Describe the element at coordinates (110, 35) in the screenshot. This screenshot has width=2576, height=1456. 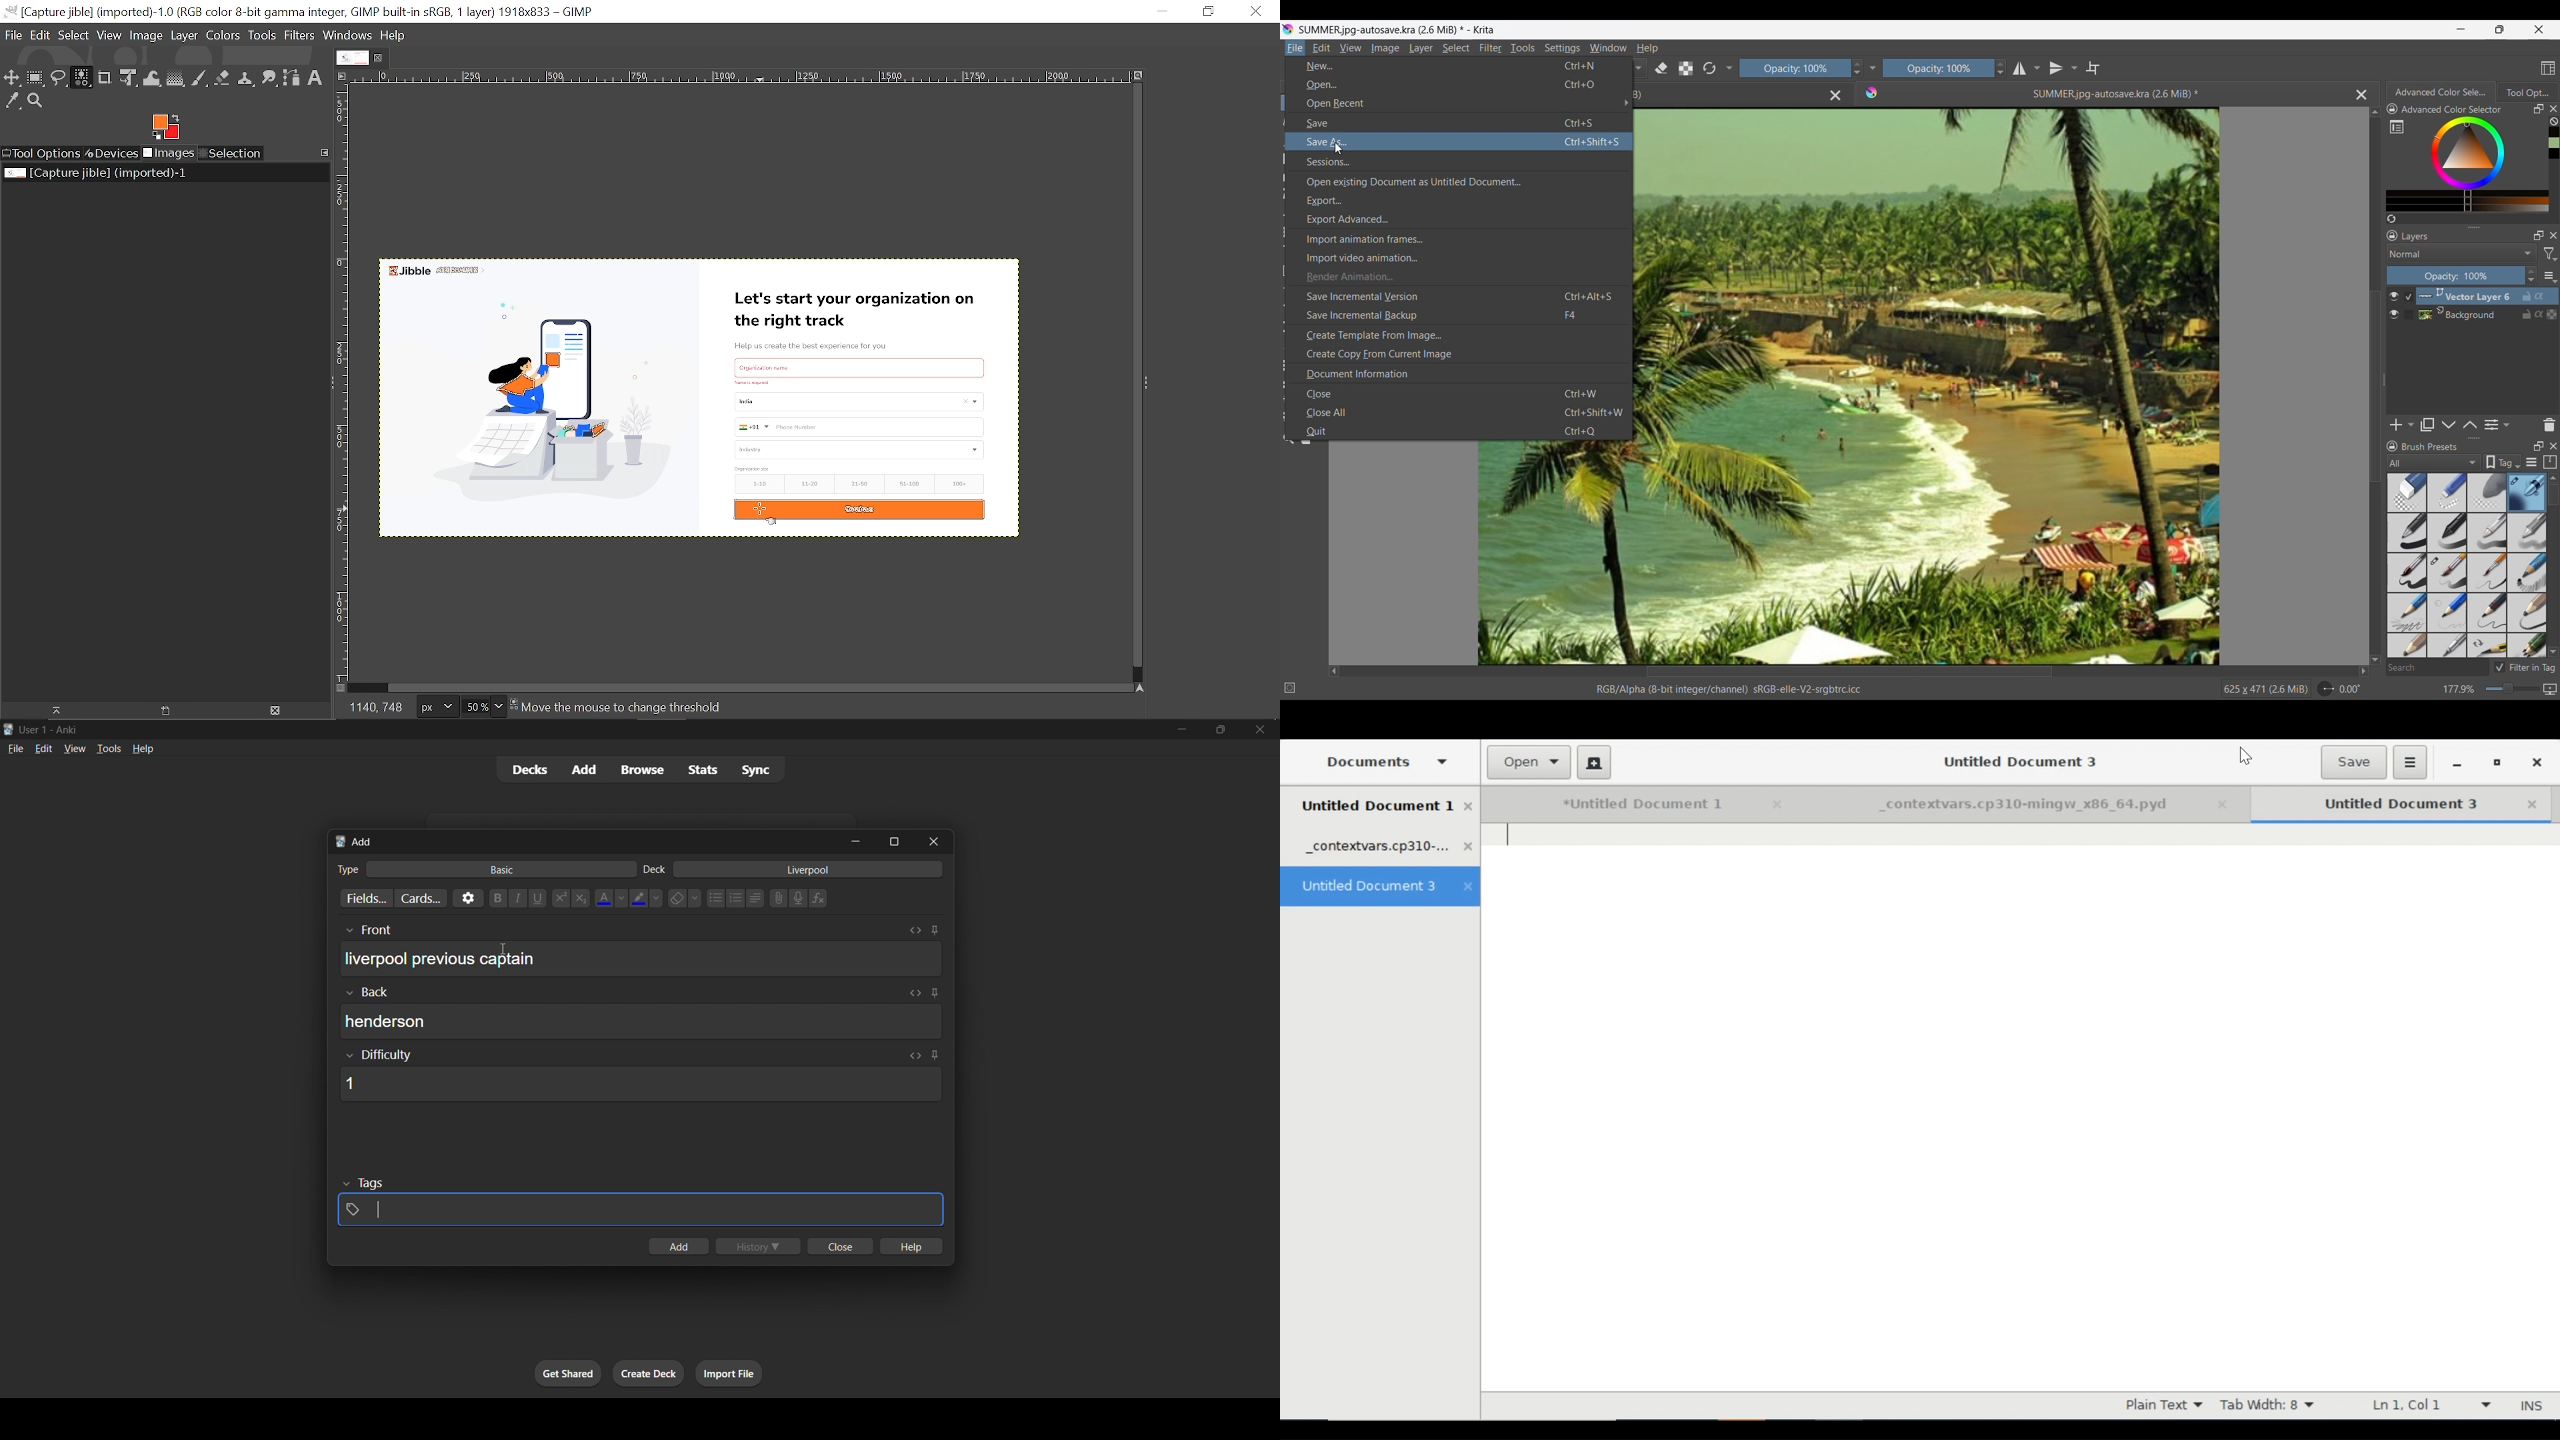
I see `View` at that location.